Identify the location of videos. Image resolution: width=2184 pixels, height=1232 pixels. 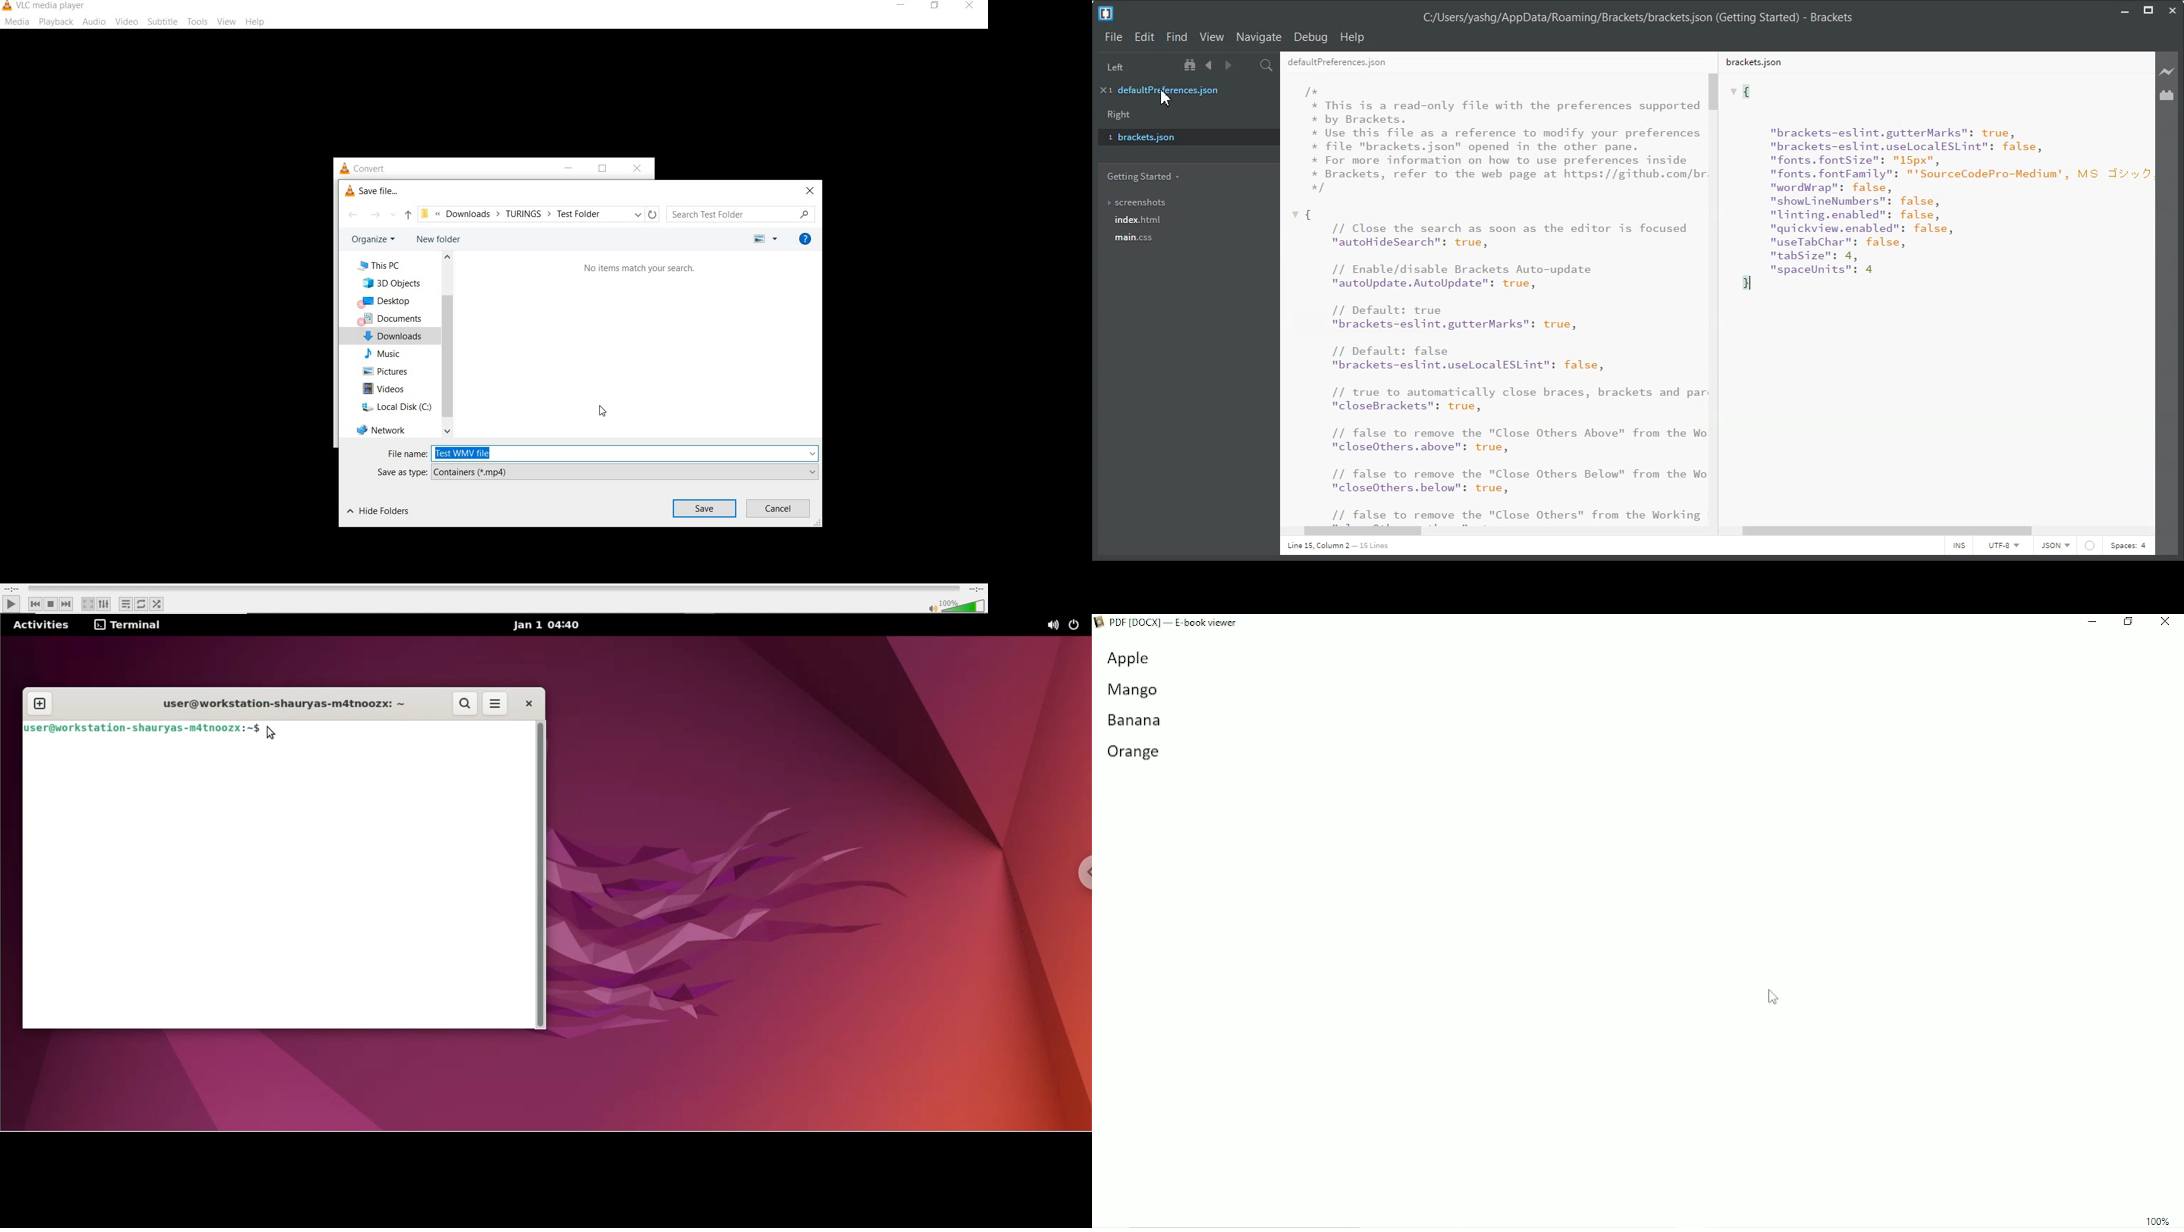
(387, 388).